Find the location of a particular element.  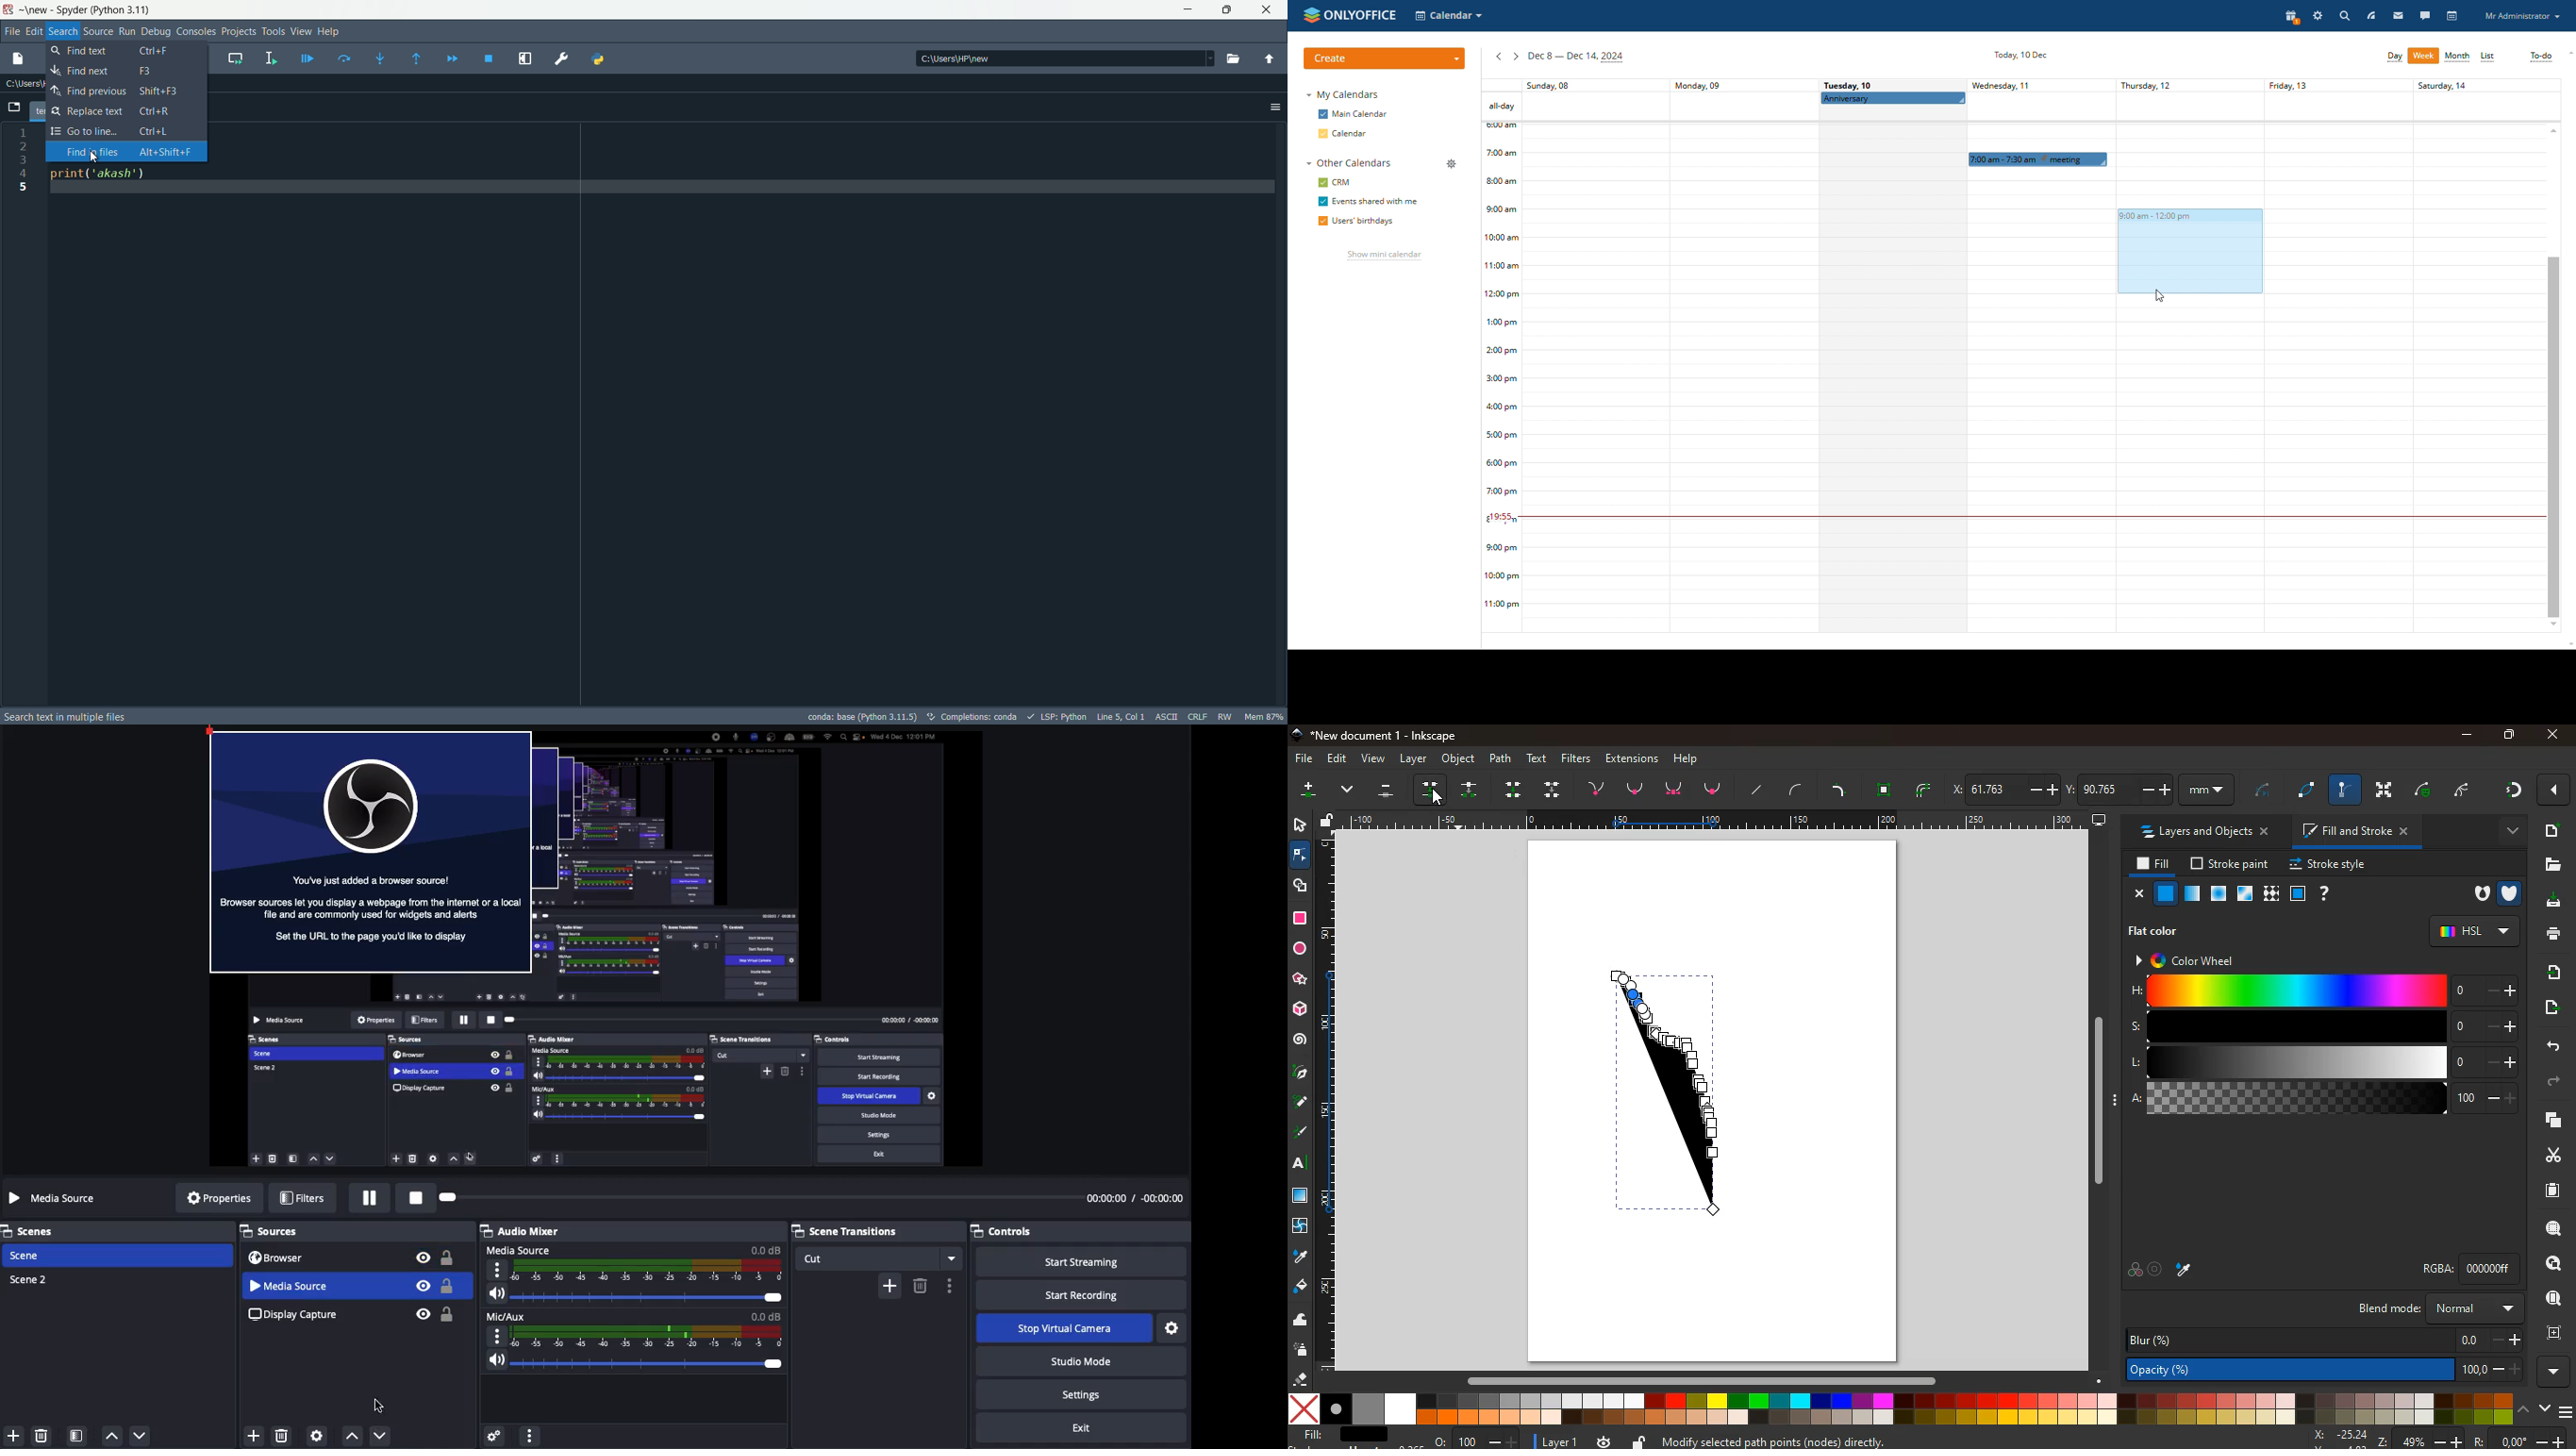

settings is located at coordinates (2317, 16).